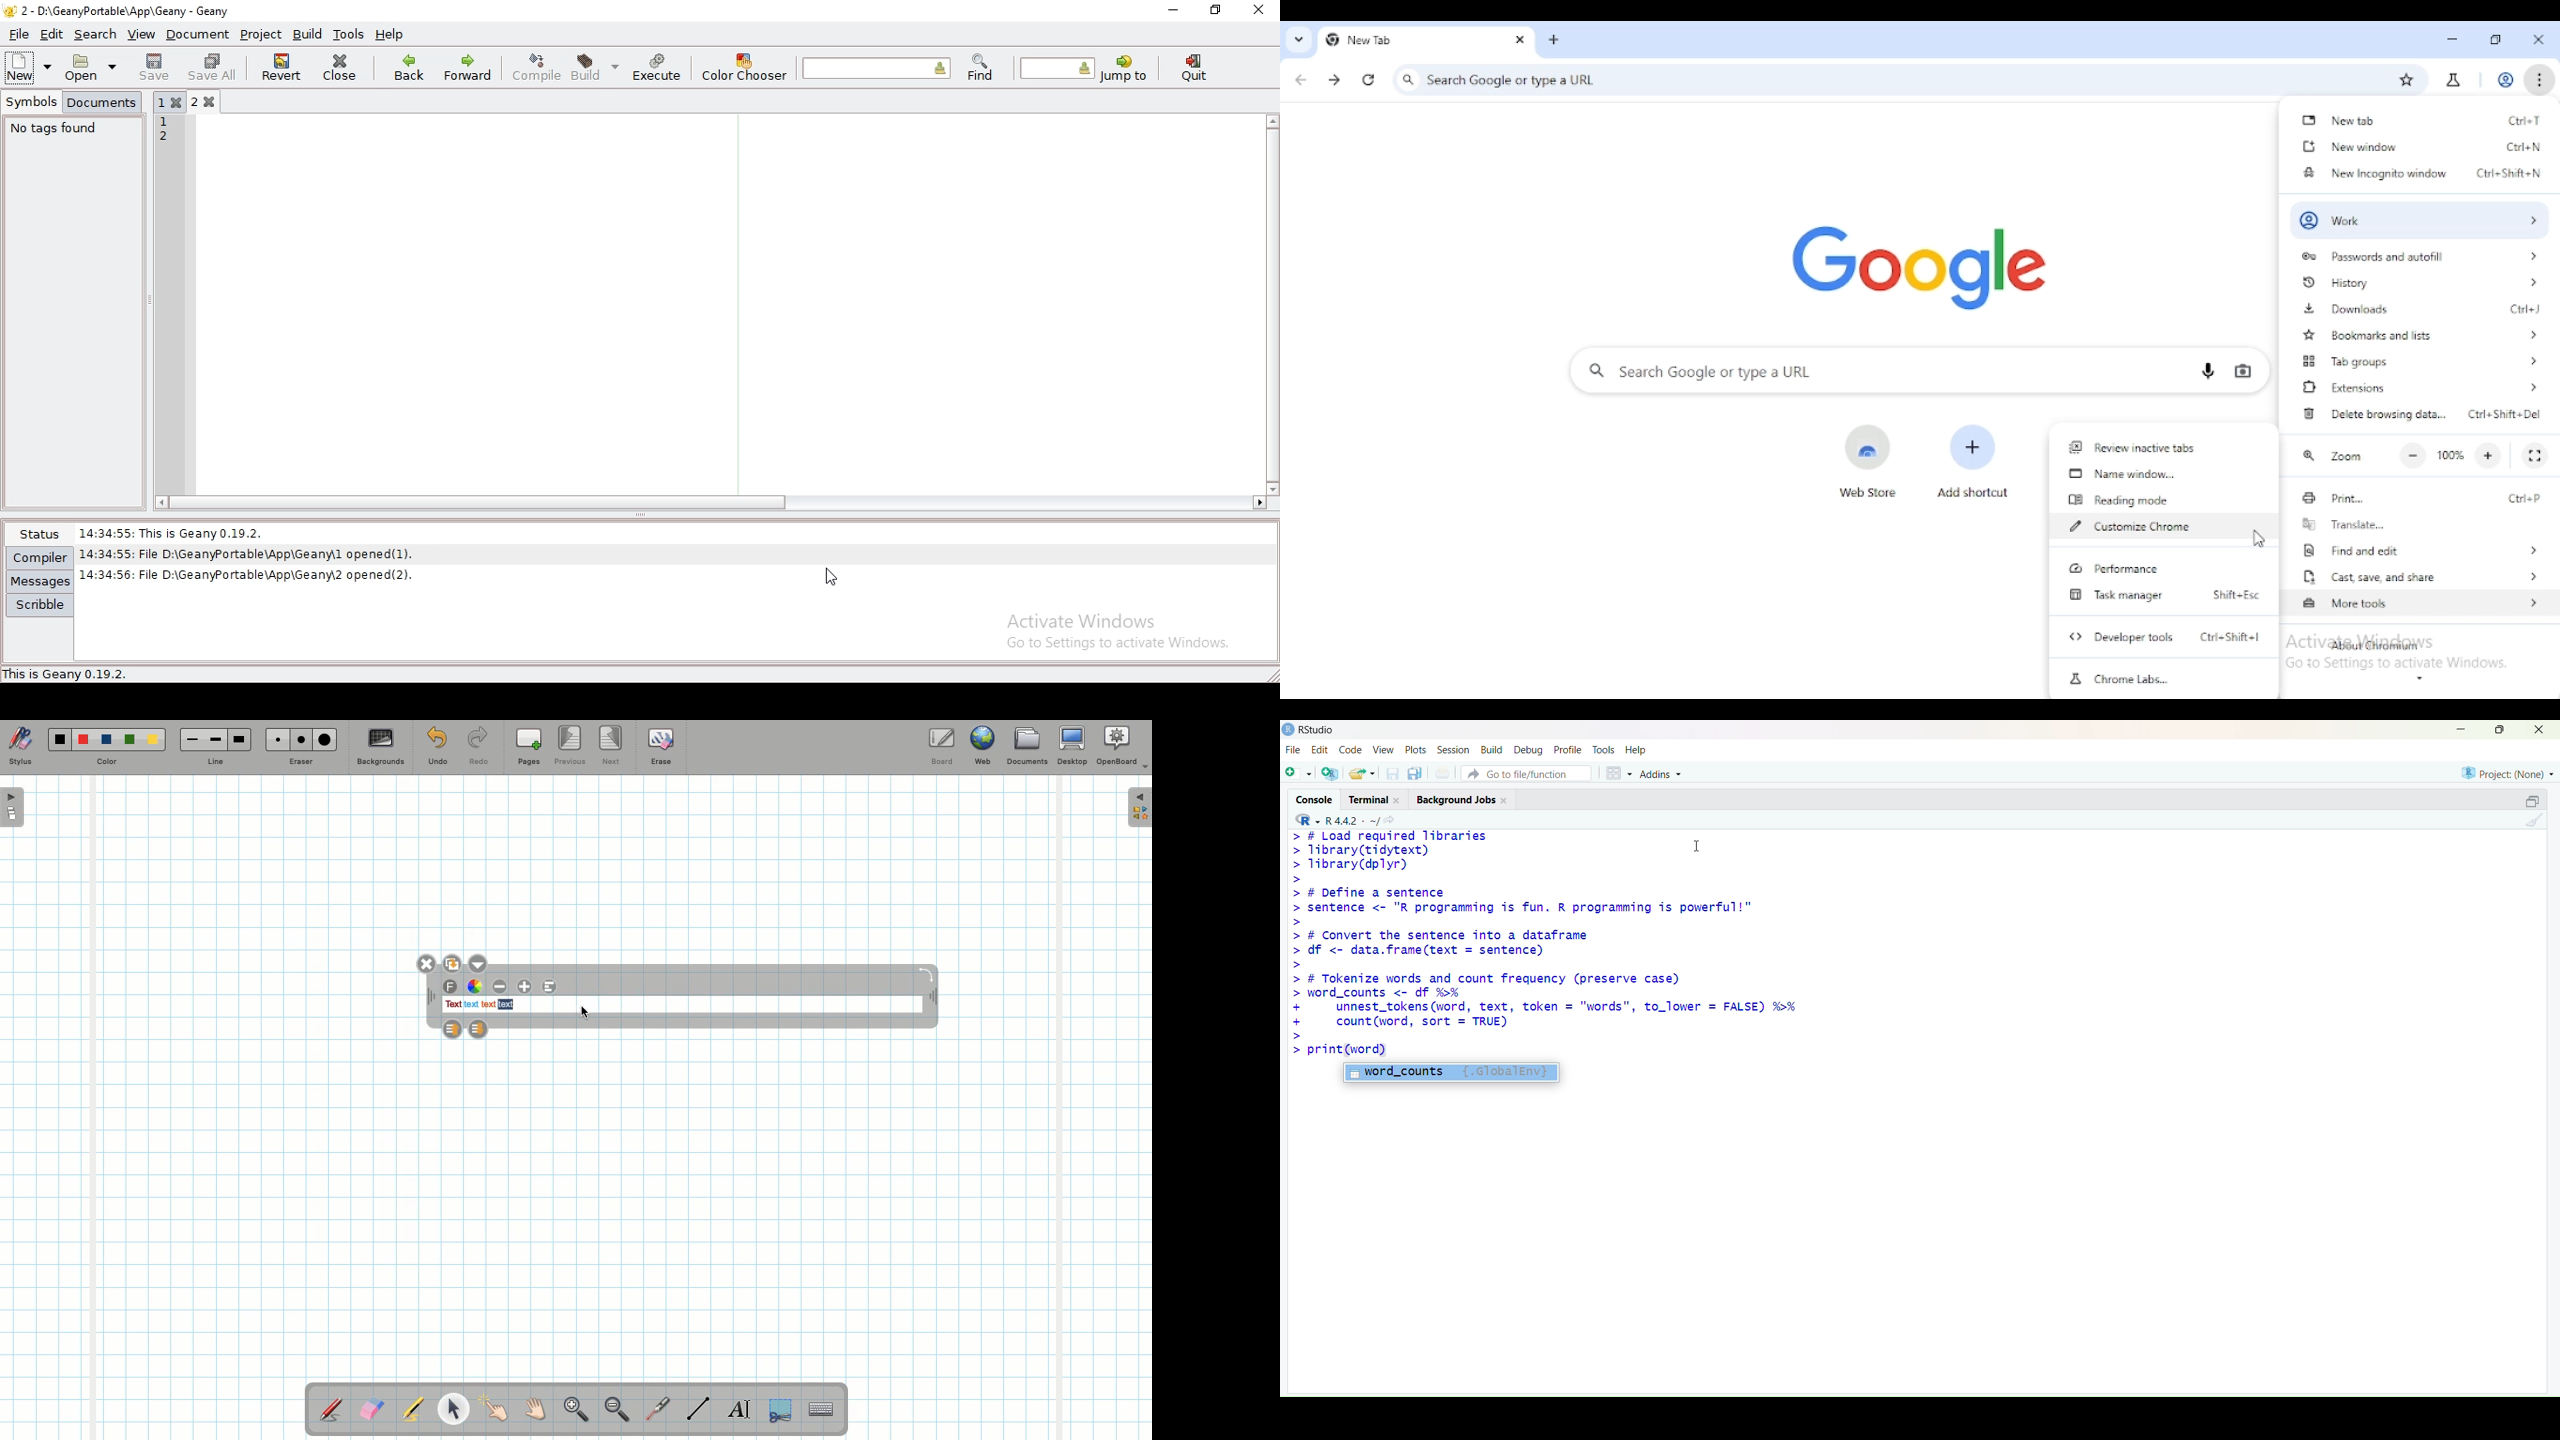 The width and height of the screenshot is (2576, 1456). Describe the element at coordinates (1443, 774) in the screenshot. I see `print current file` at that location.